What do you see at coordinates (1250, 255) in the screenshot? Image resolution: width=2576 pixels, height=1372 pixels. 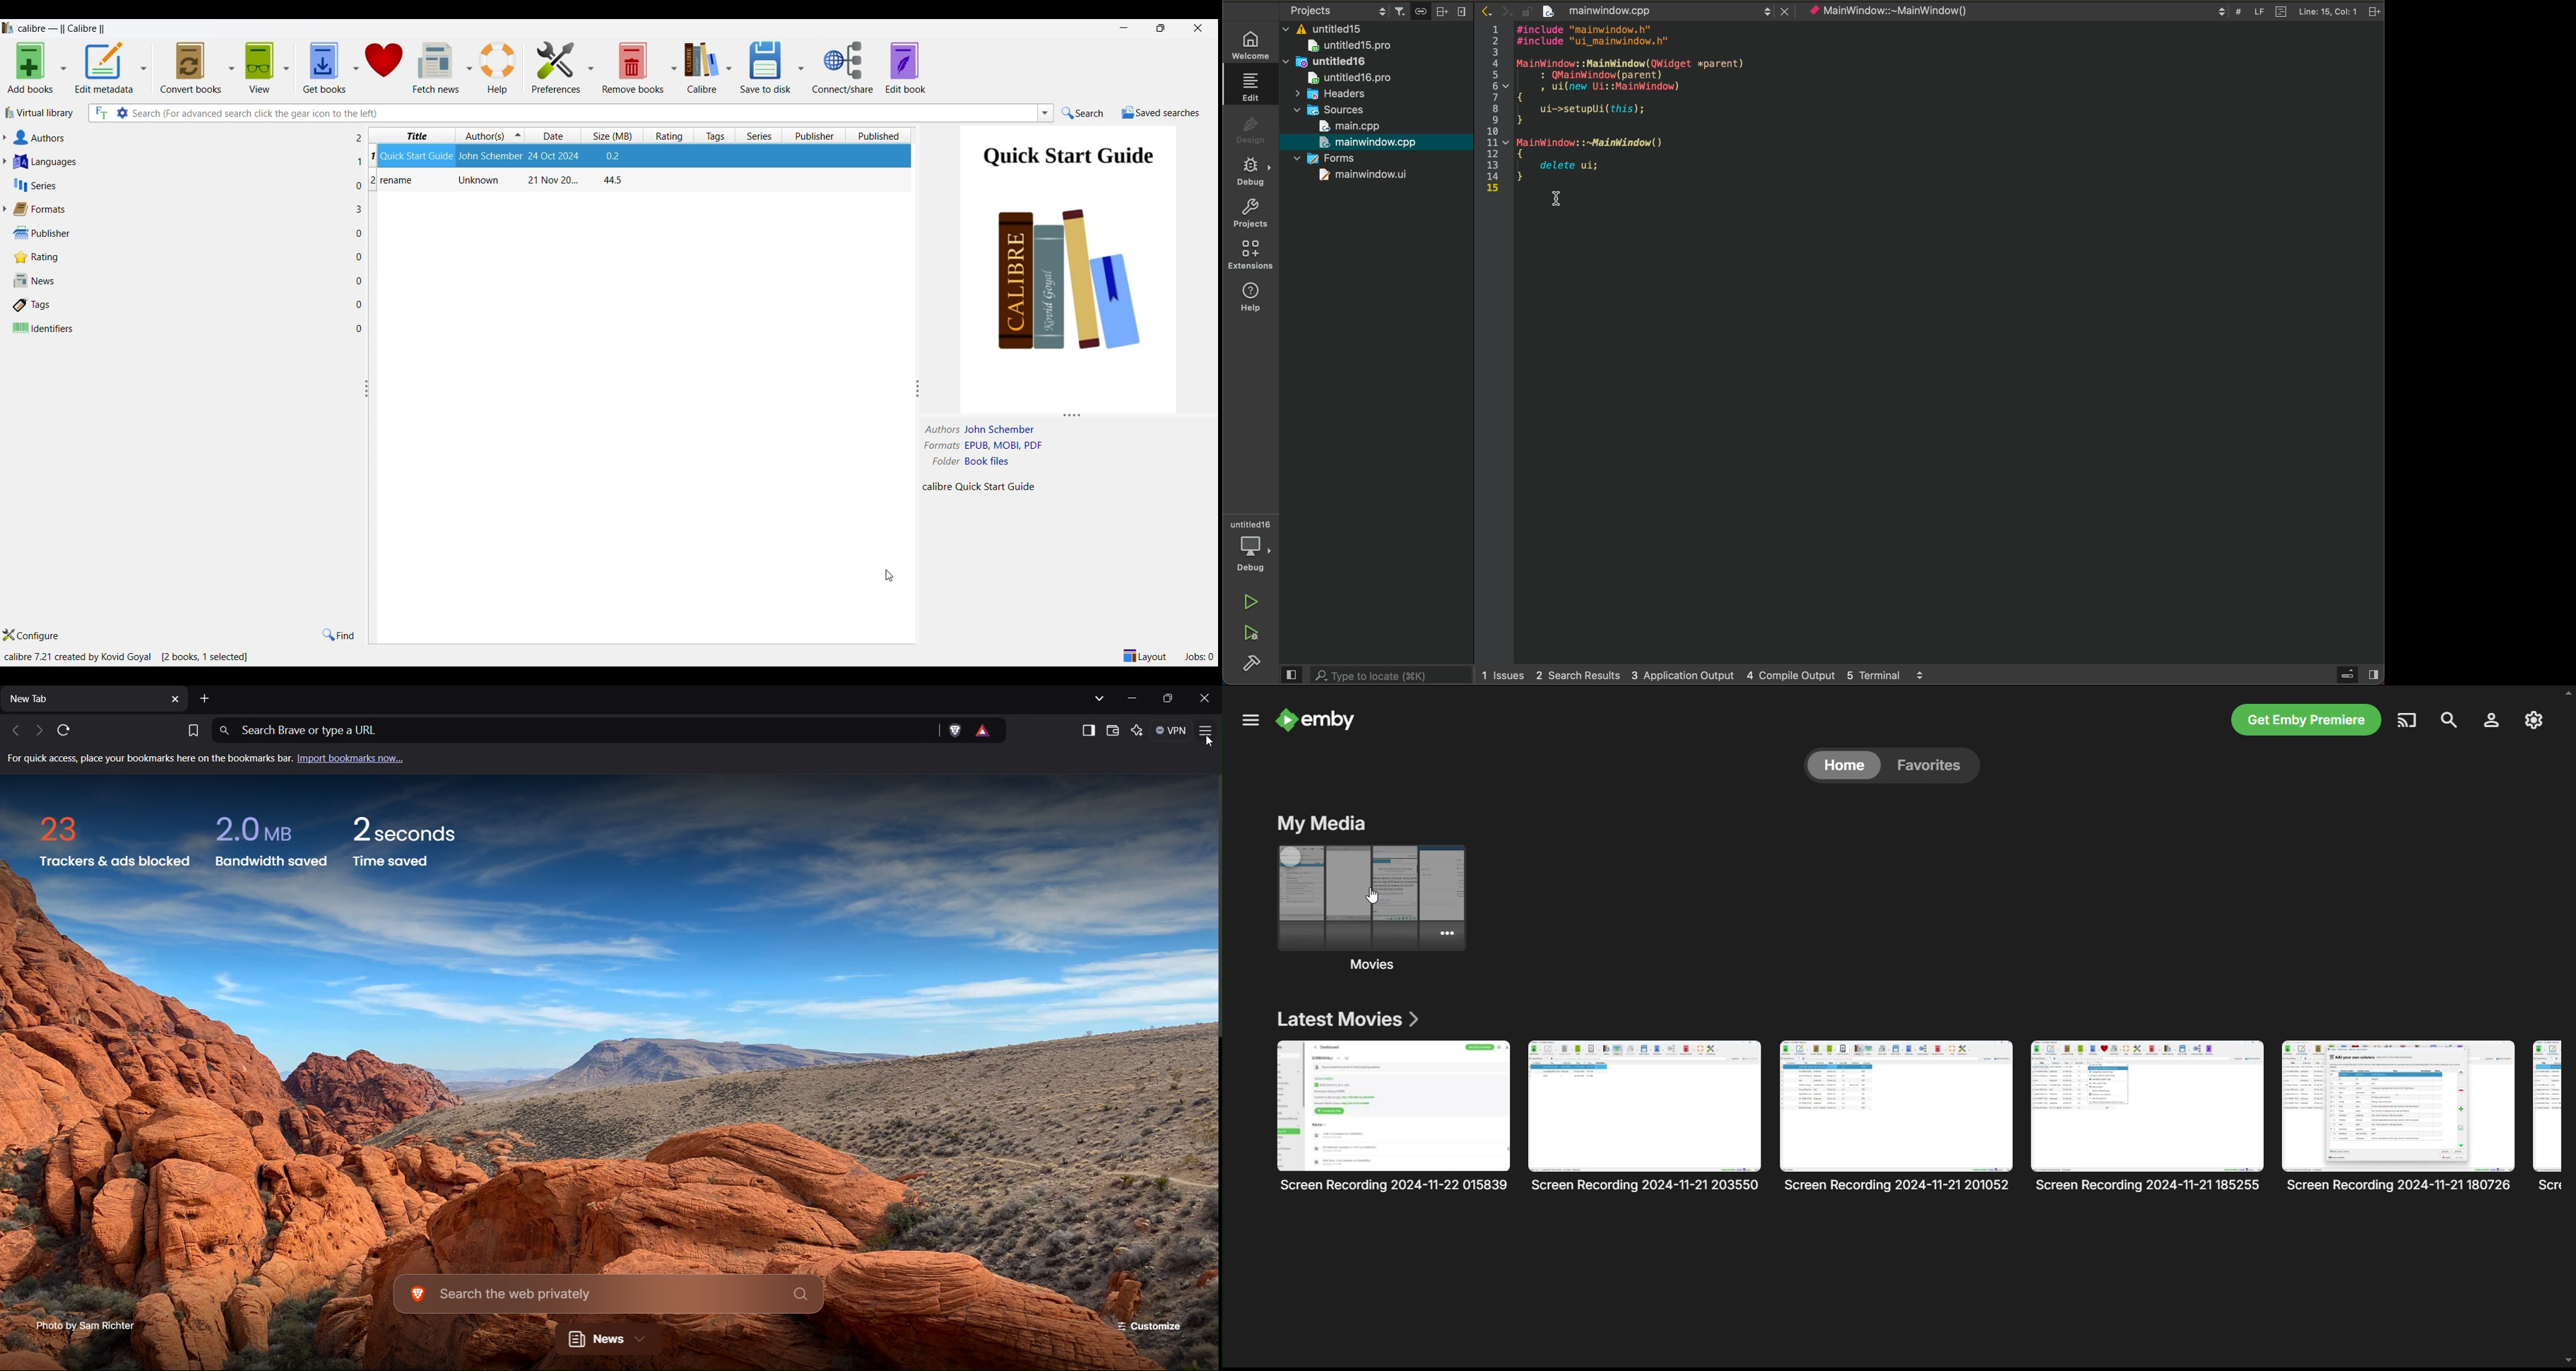 I see `extensions` at bounding box center [1250, 255].